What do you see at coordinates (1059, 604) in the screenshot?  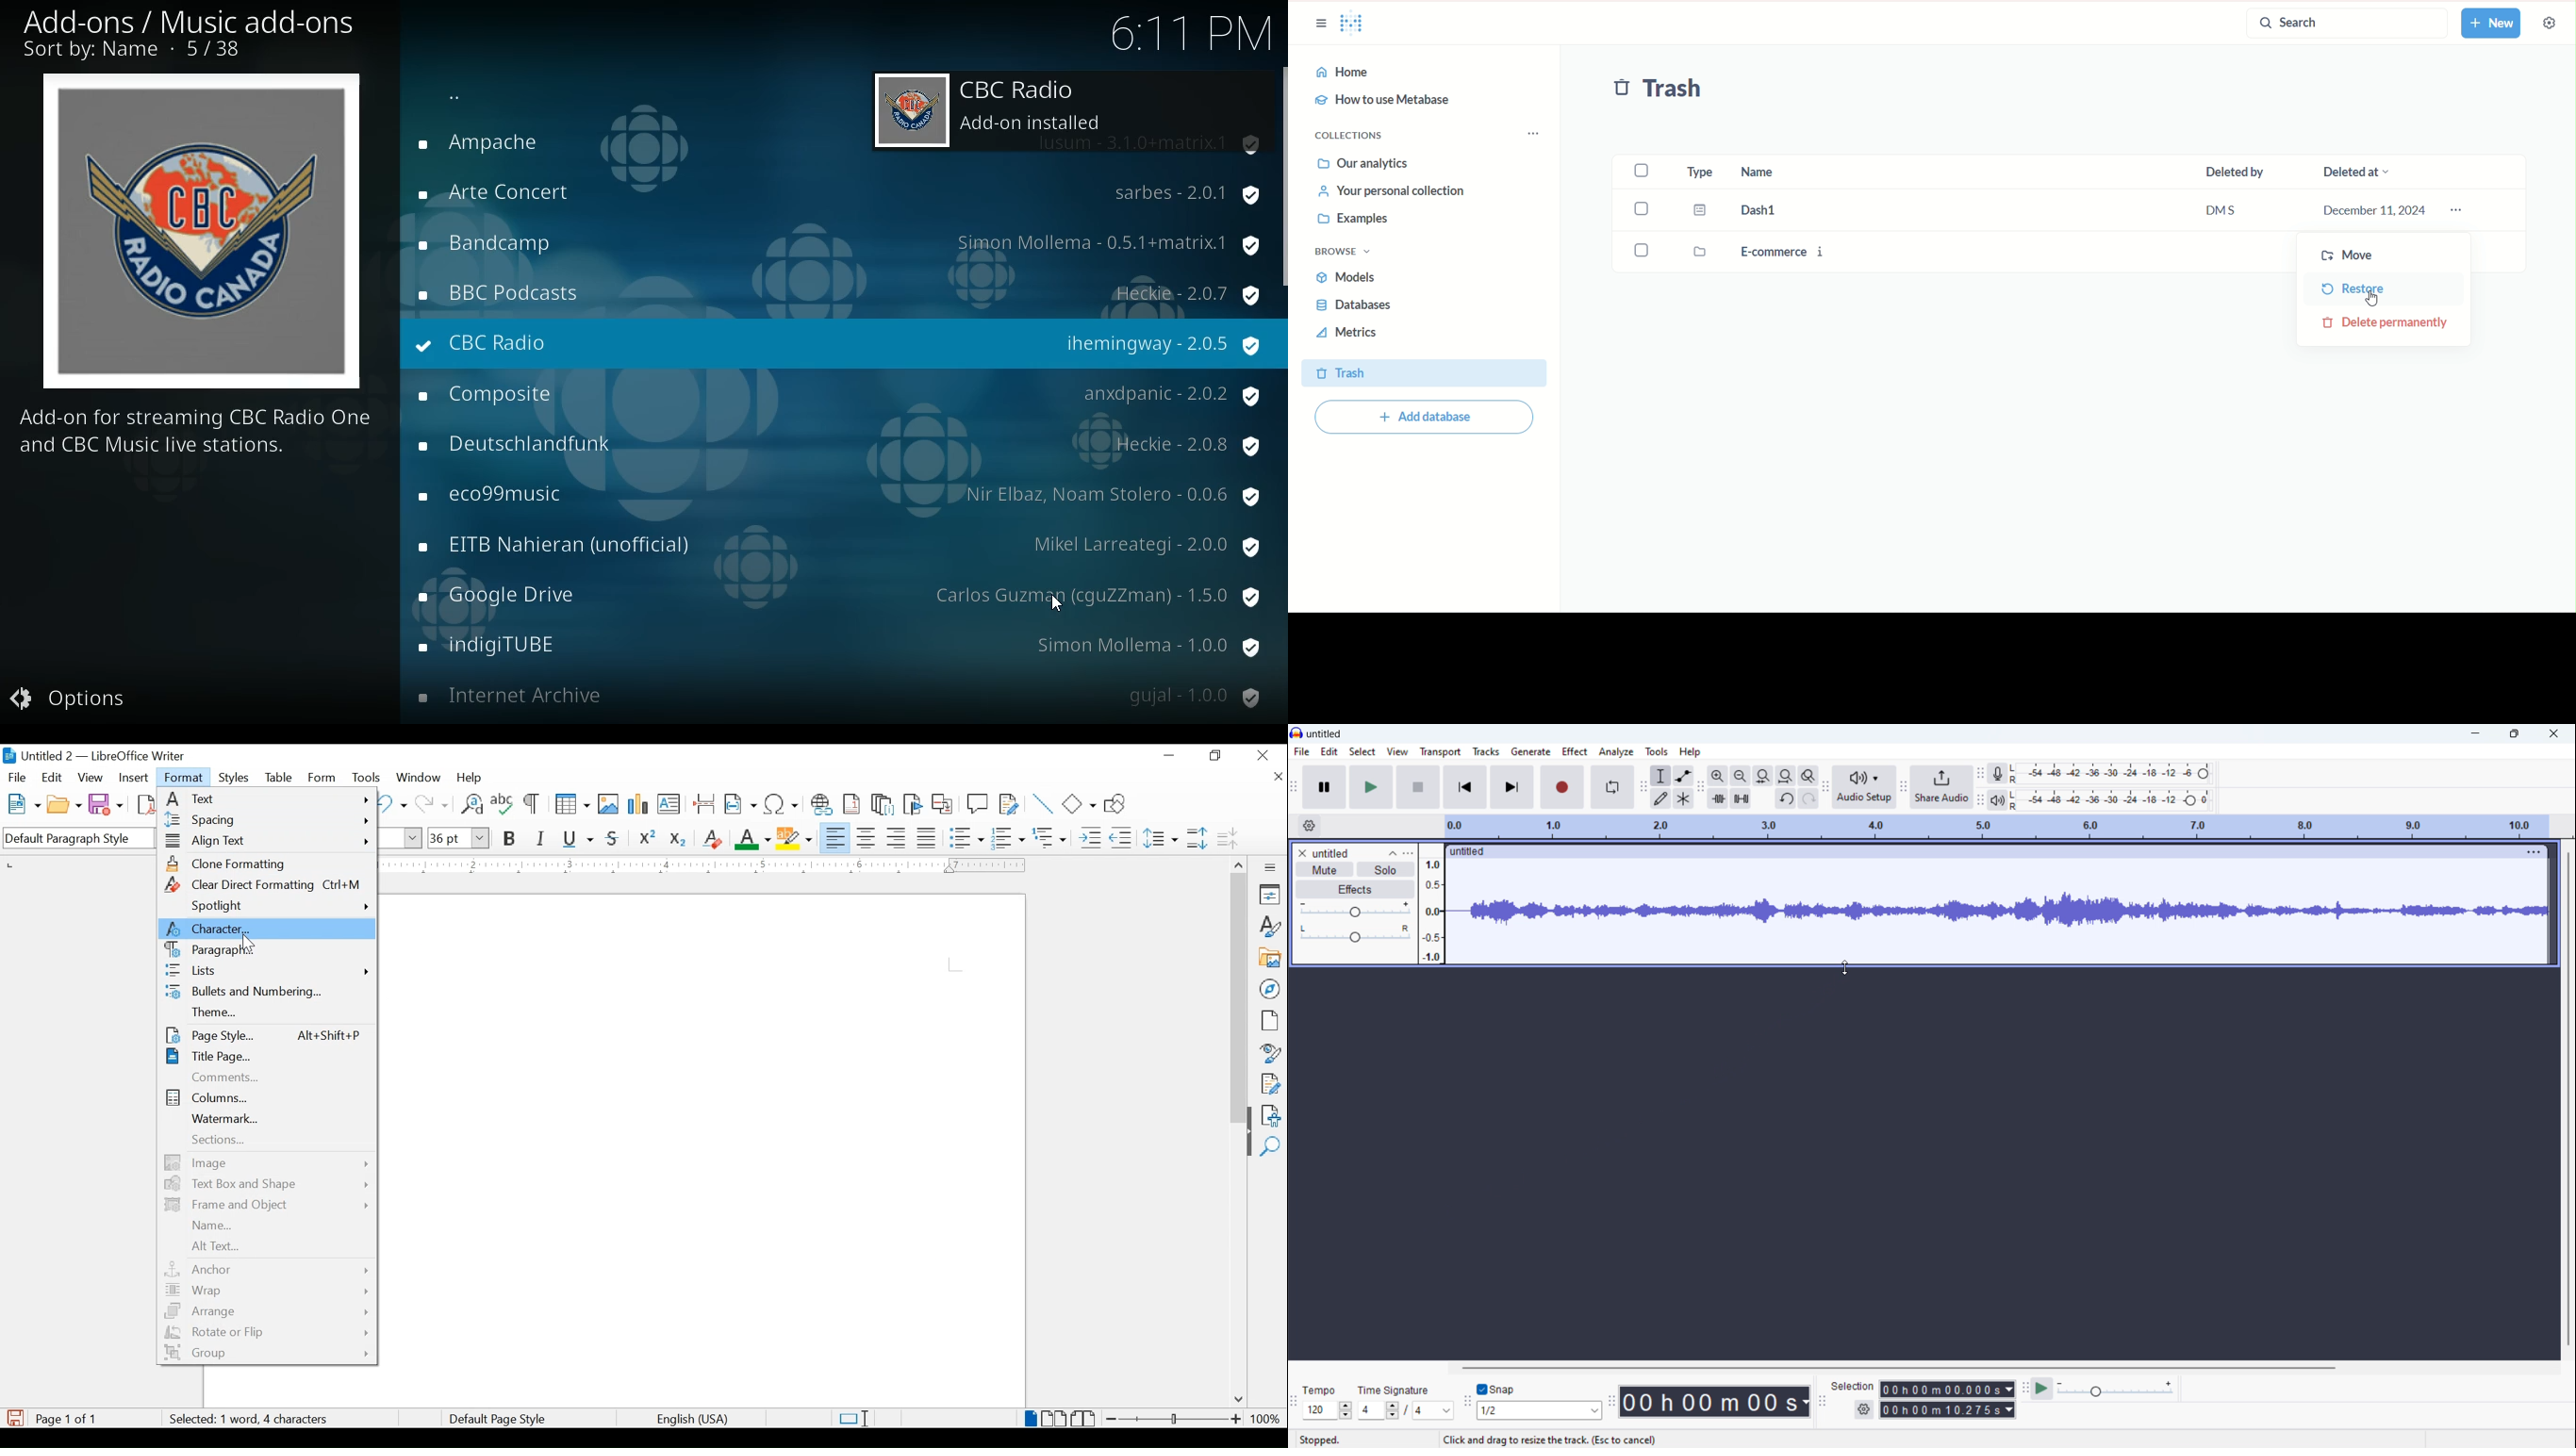 I see `Cursor` at bounding box center [1059, 604].